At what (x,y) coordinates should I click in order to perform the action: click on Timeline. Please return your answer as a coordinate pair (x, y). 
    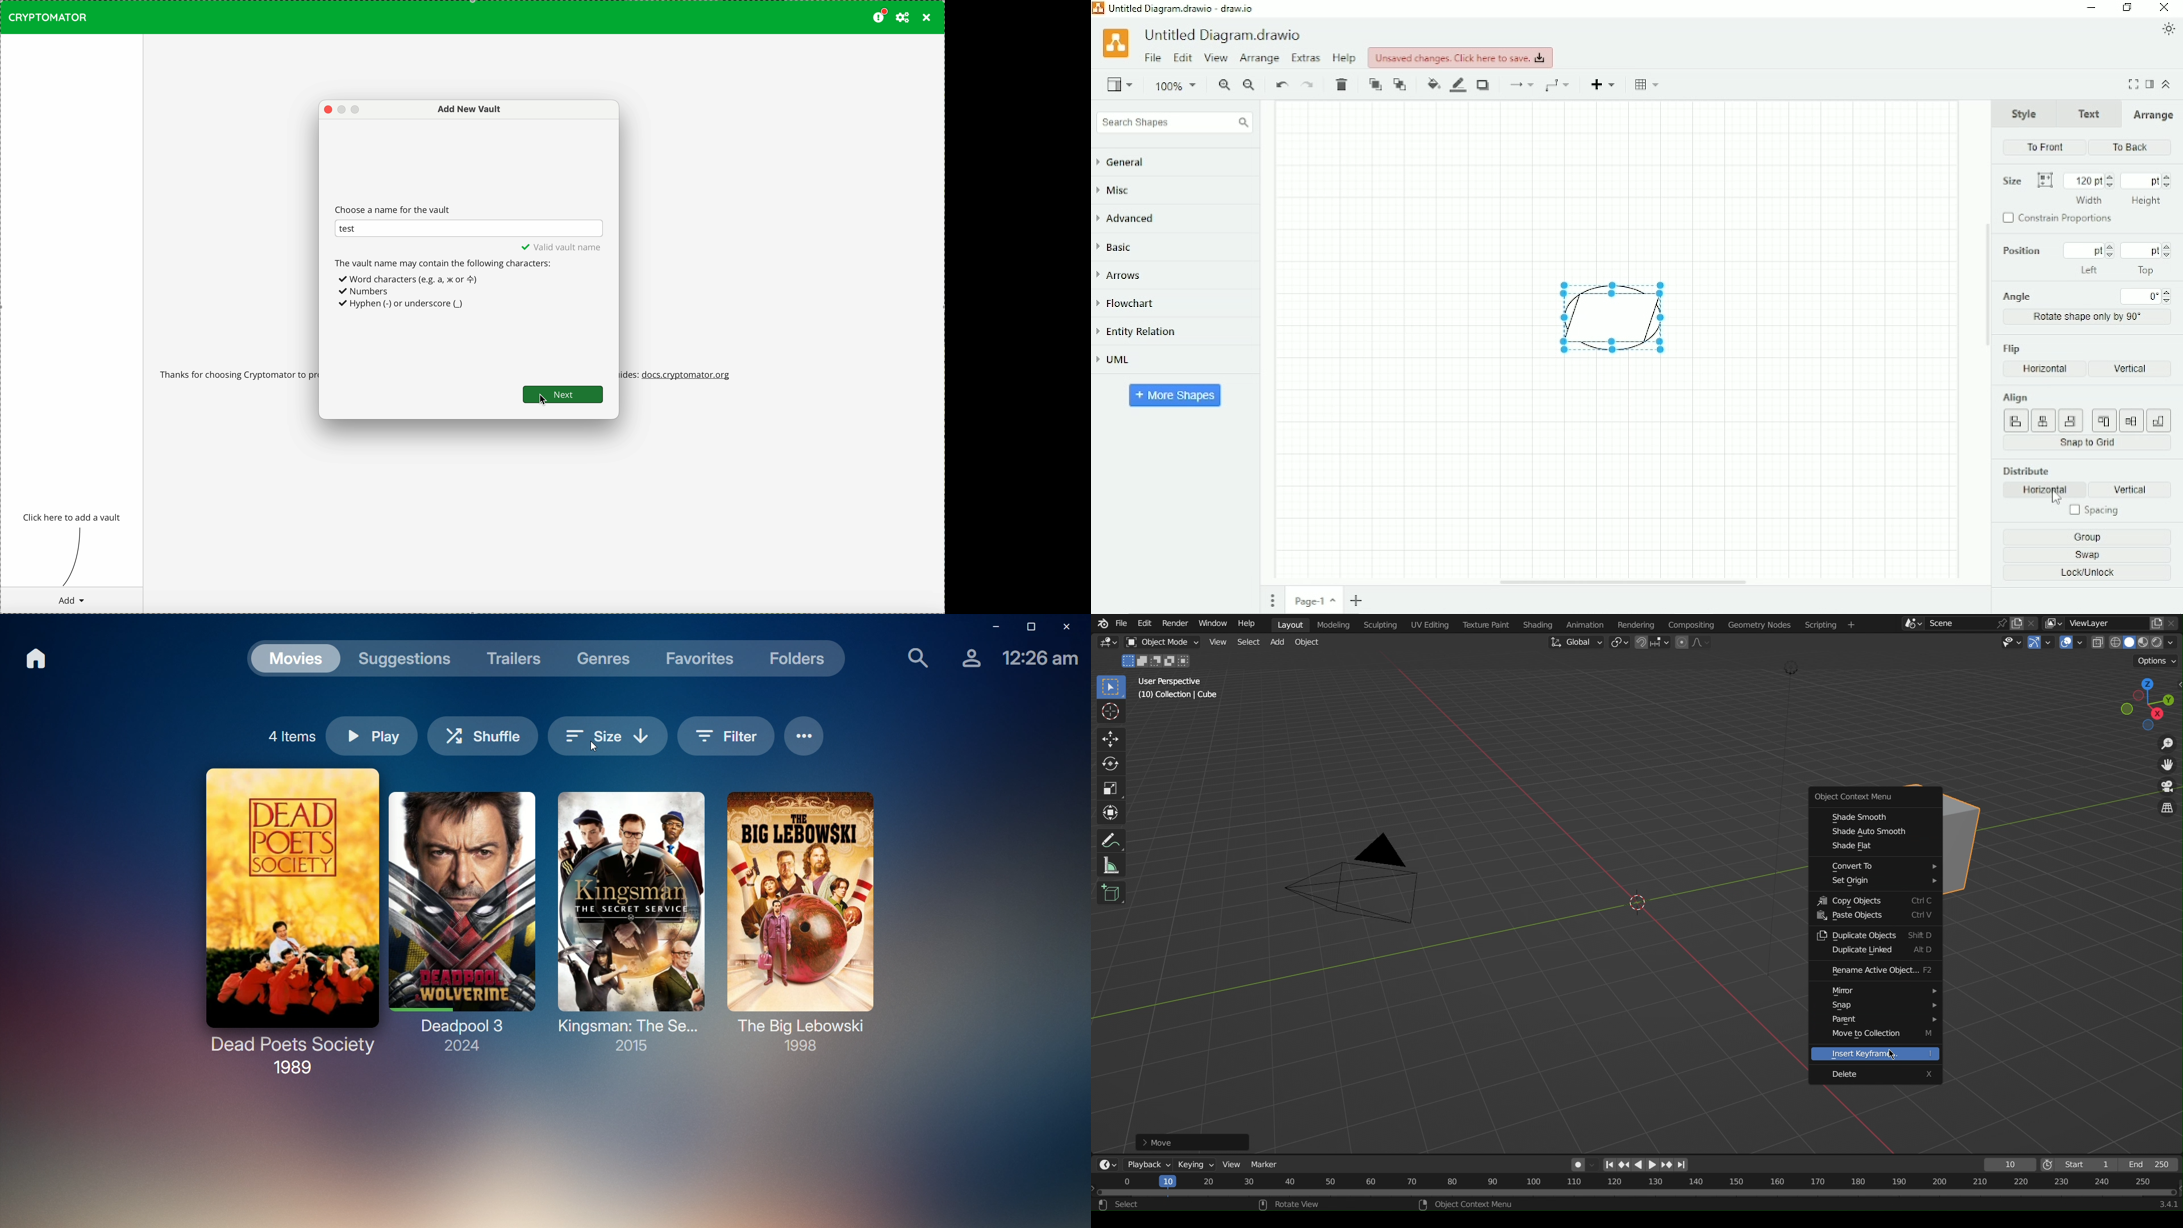
    Looking at the image, I should click on (1638, 1194).